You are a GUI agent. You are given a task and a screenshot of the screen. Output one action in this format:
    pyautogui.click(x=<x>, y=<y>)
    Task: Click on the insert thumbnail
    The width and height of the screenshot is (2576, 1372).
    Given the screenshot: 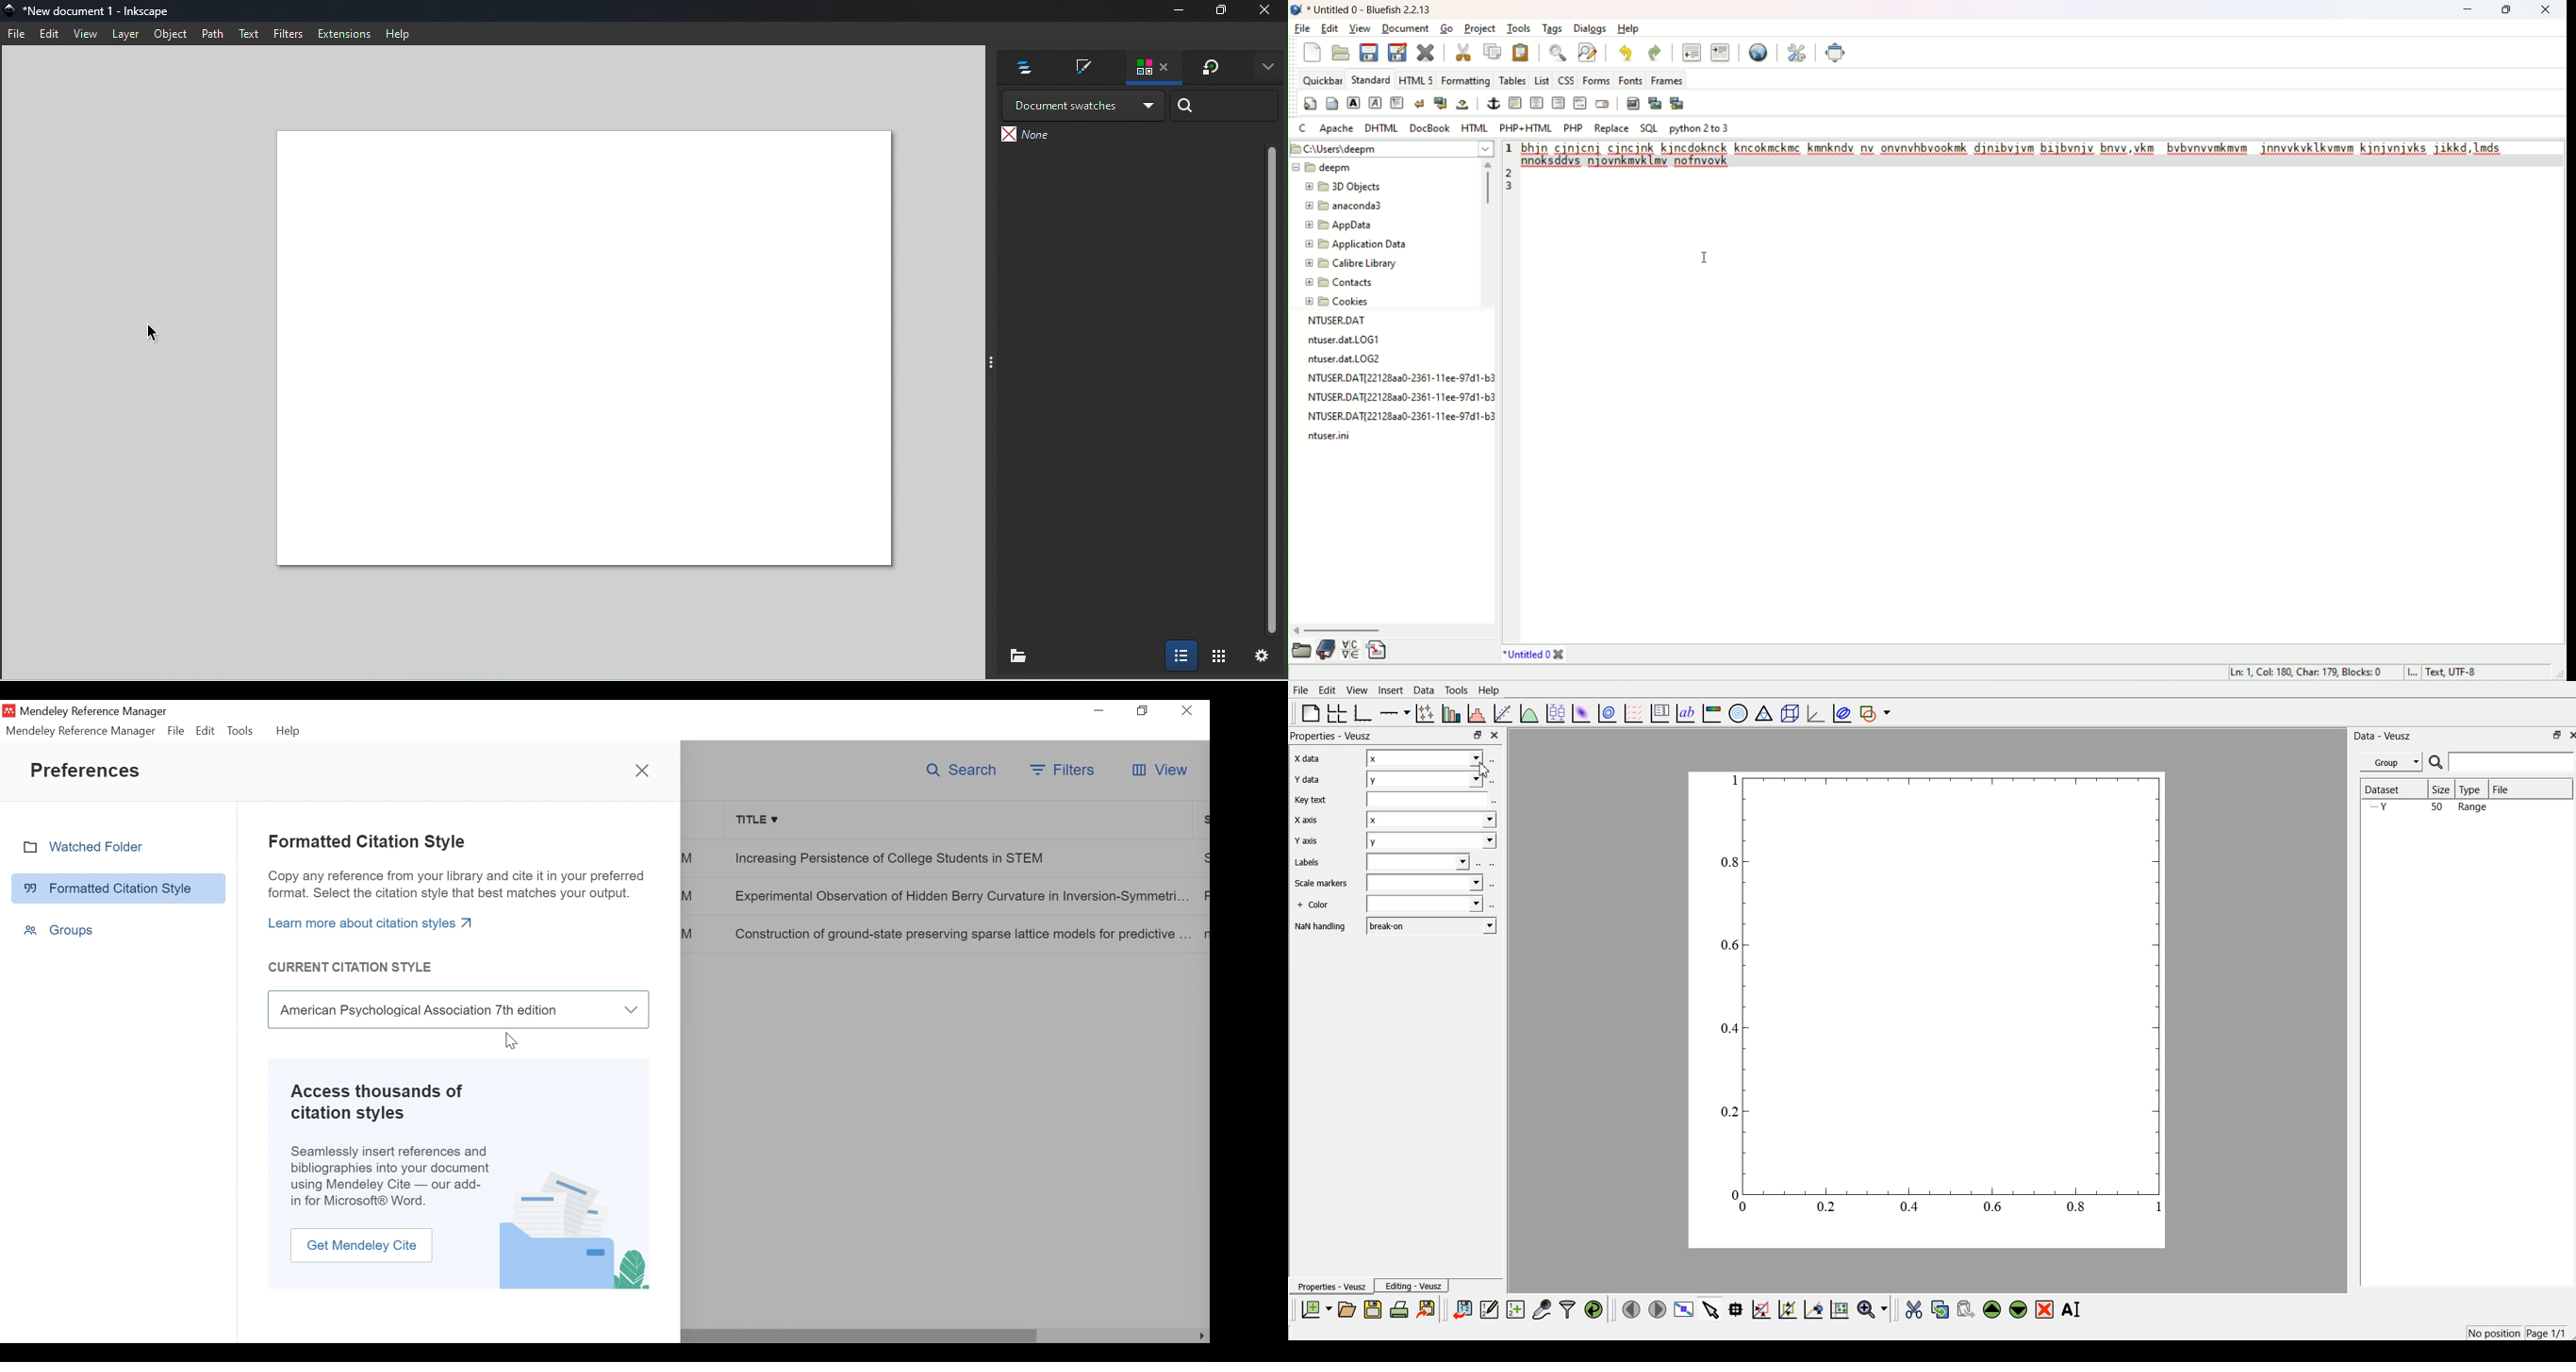 What is the action you would take?
    pyautogui.click(x=1656, y=103)
    